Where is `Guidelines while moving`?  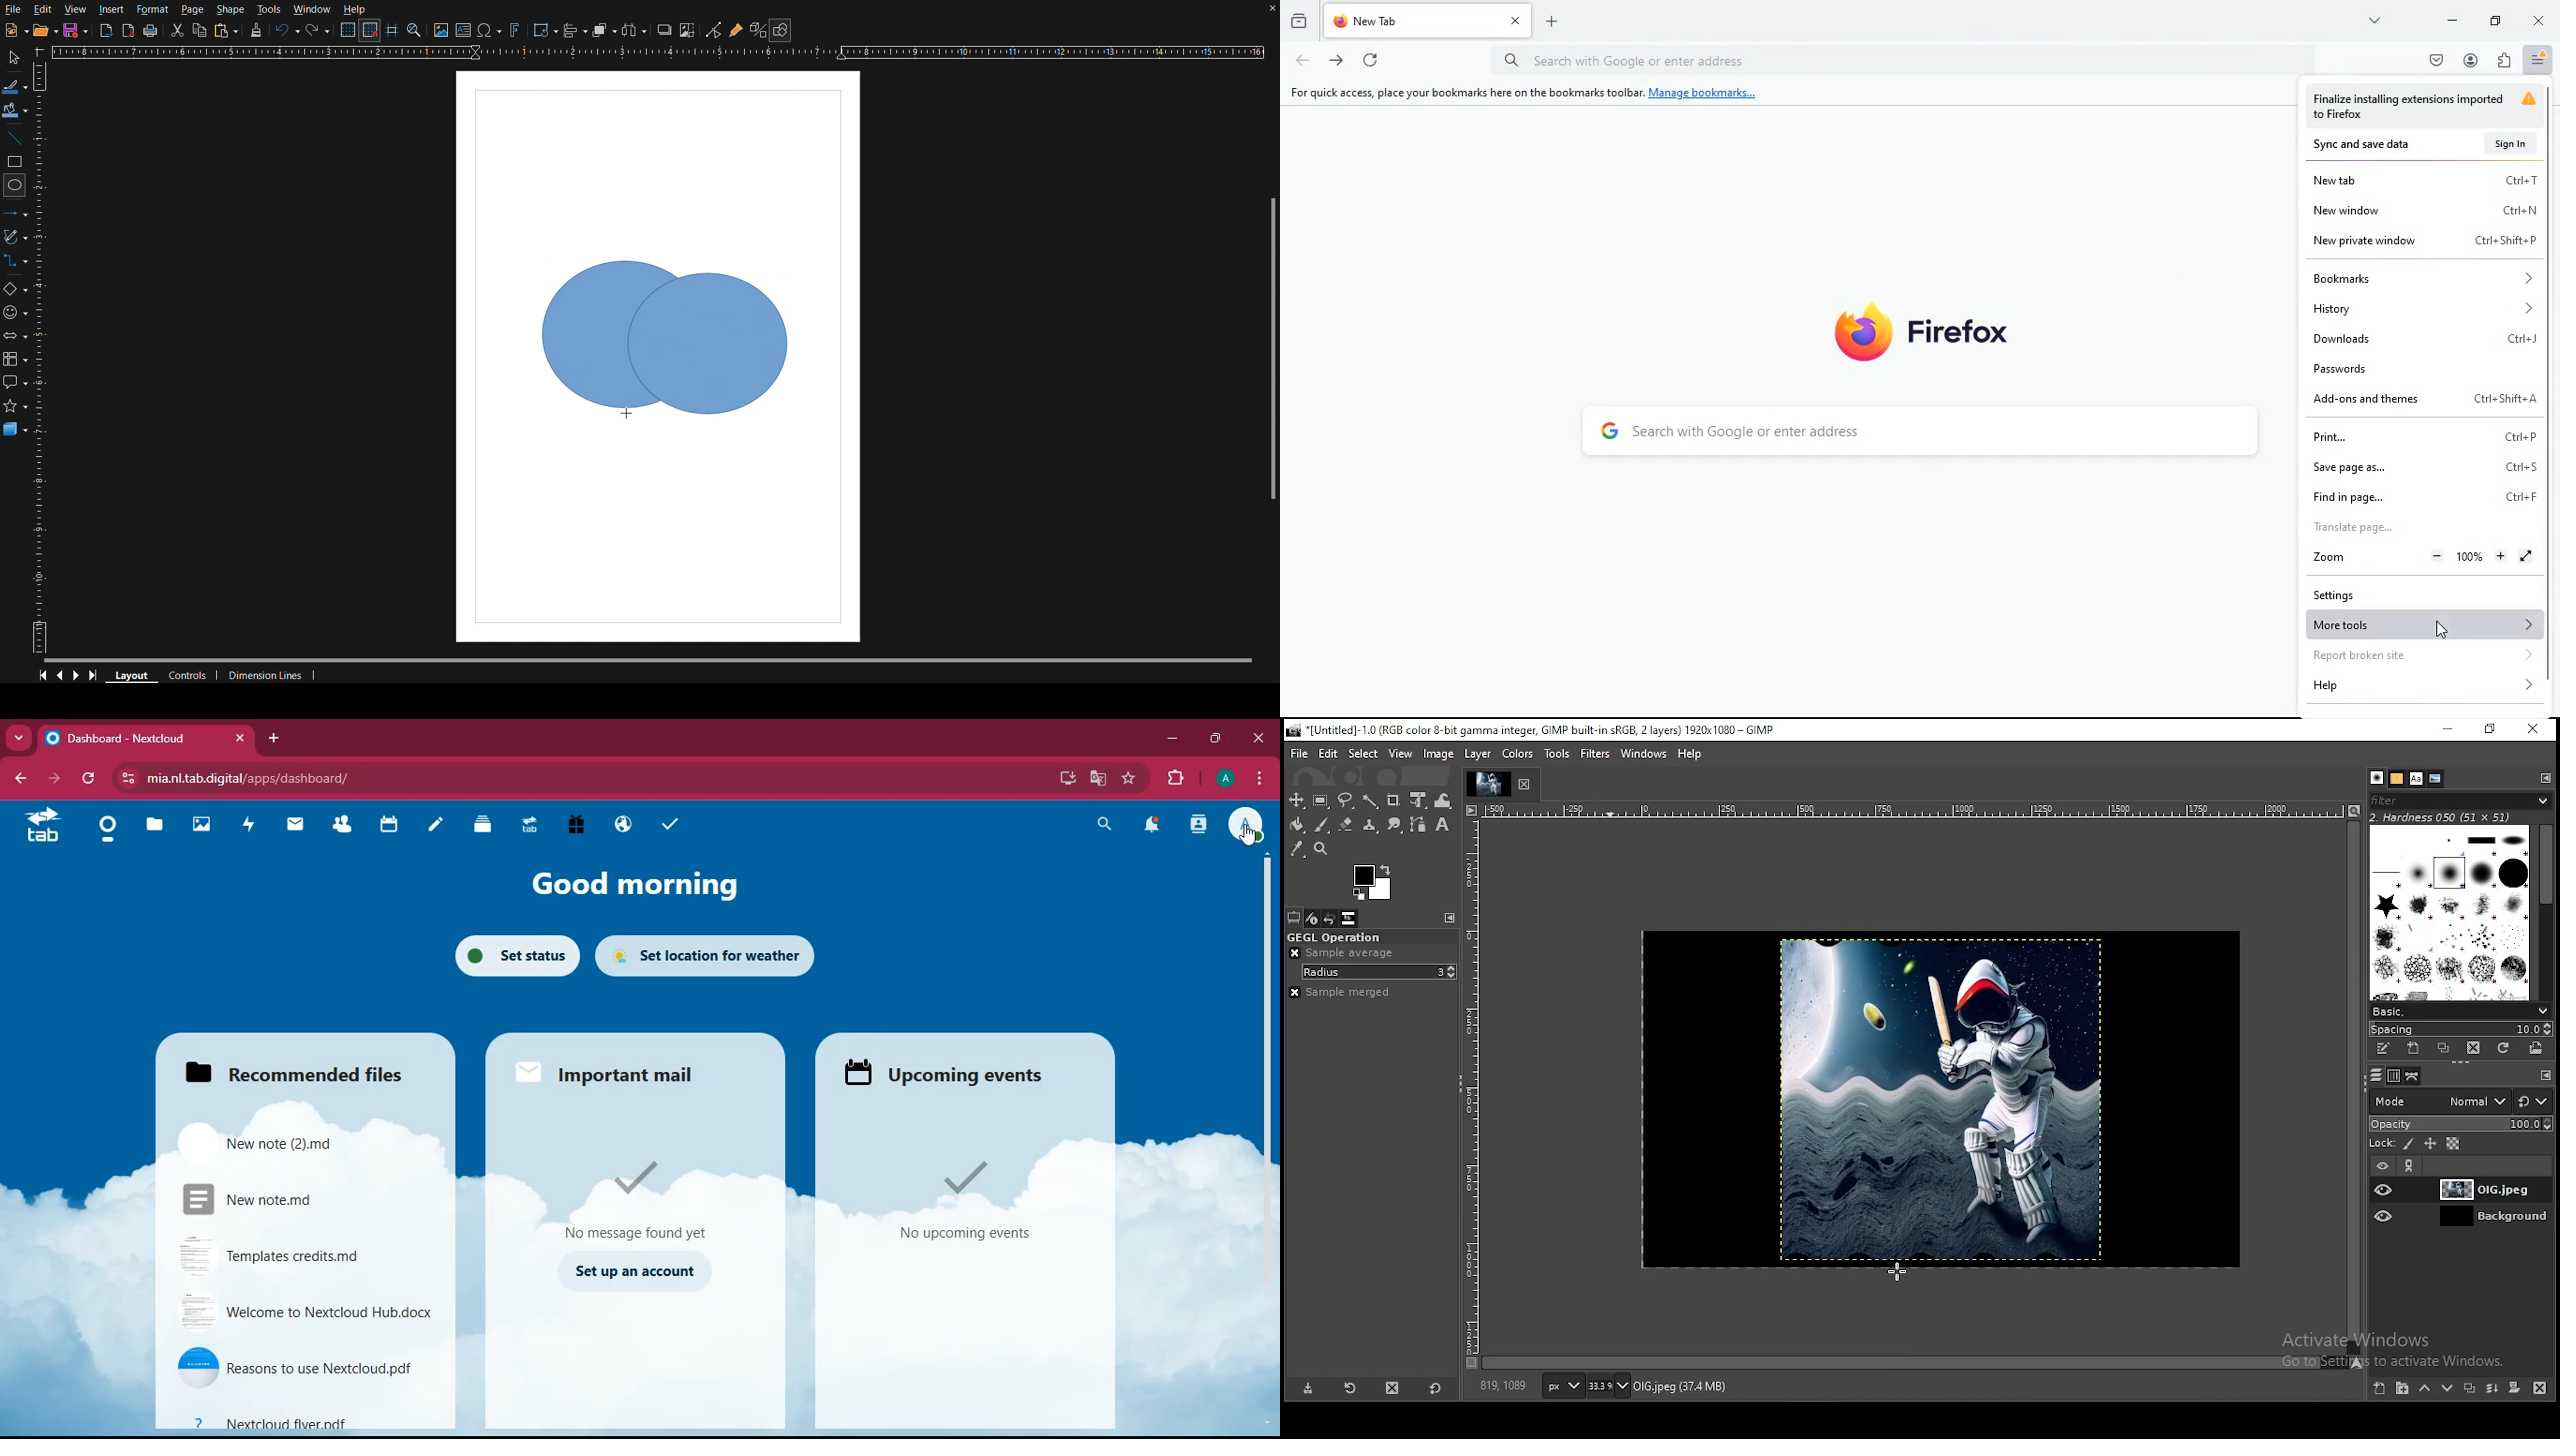 Guidelines while moving is located at coordinates (392, 33).